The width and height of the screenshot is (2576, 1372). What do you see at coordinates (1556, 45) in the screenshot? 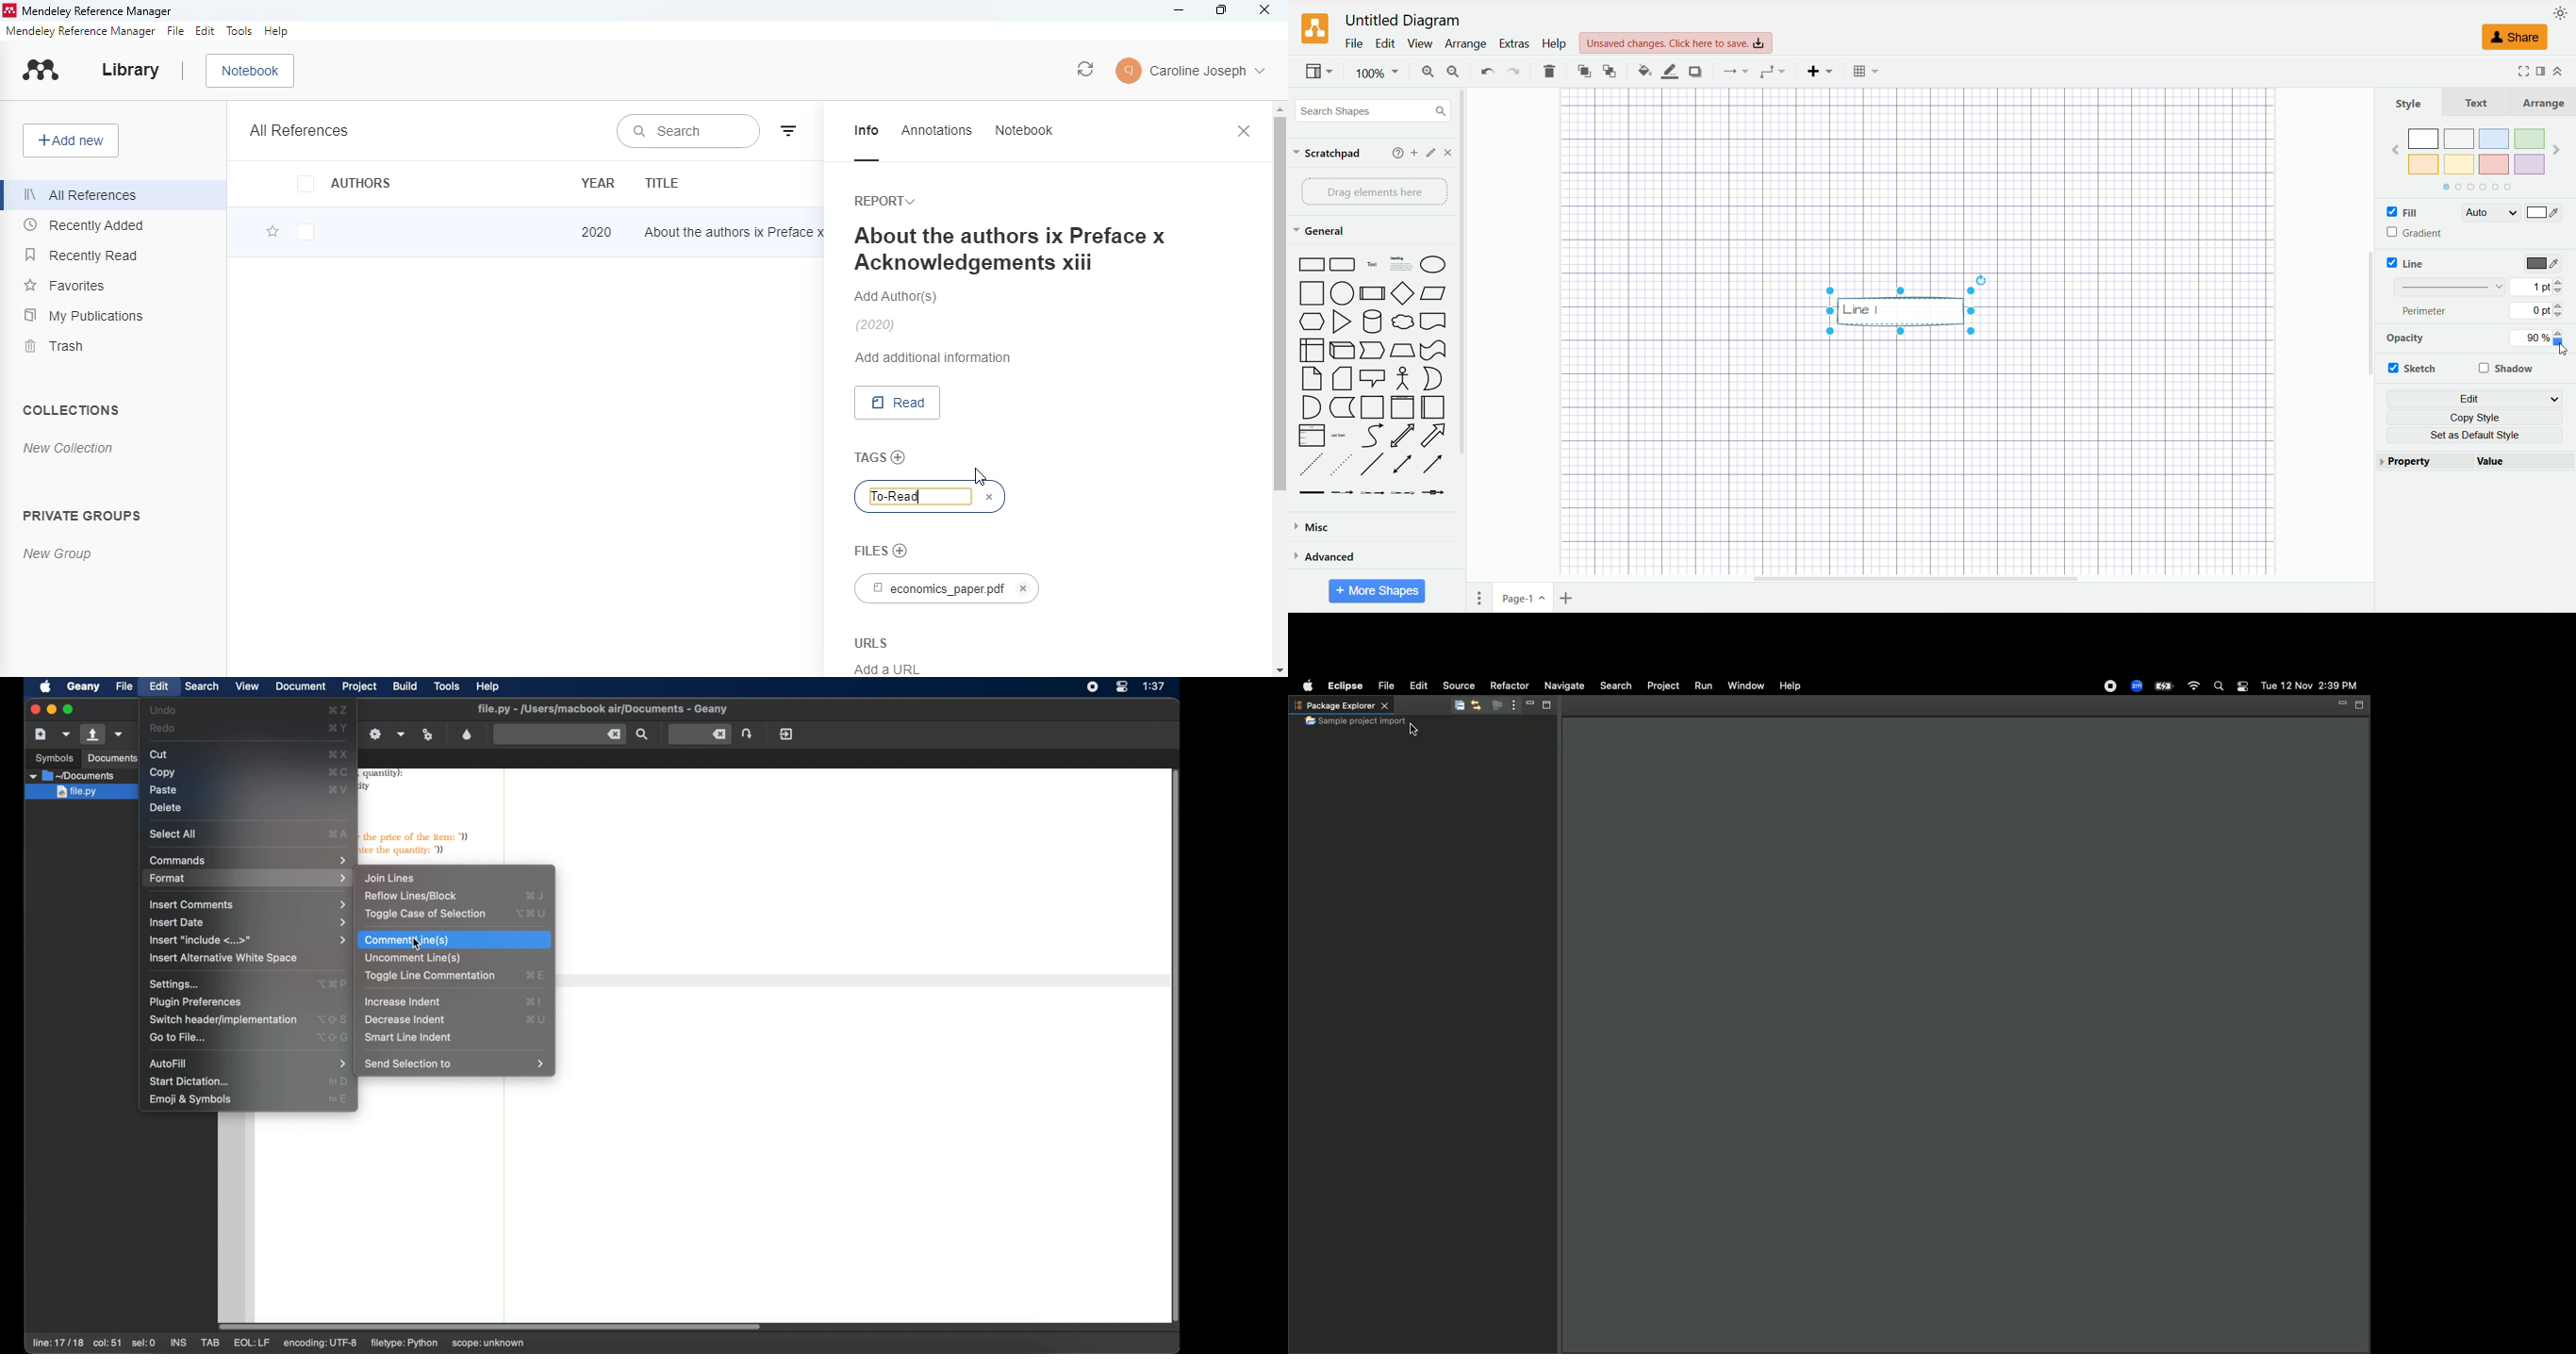
I see `help` at bounding box center [1556, 45].